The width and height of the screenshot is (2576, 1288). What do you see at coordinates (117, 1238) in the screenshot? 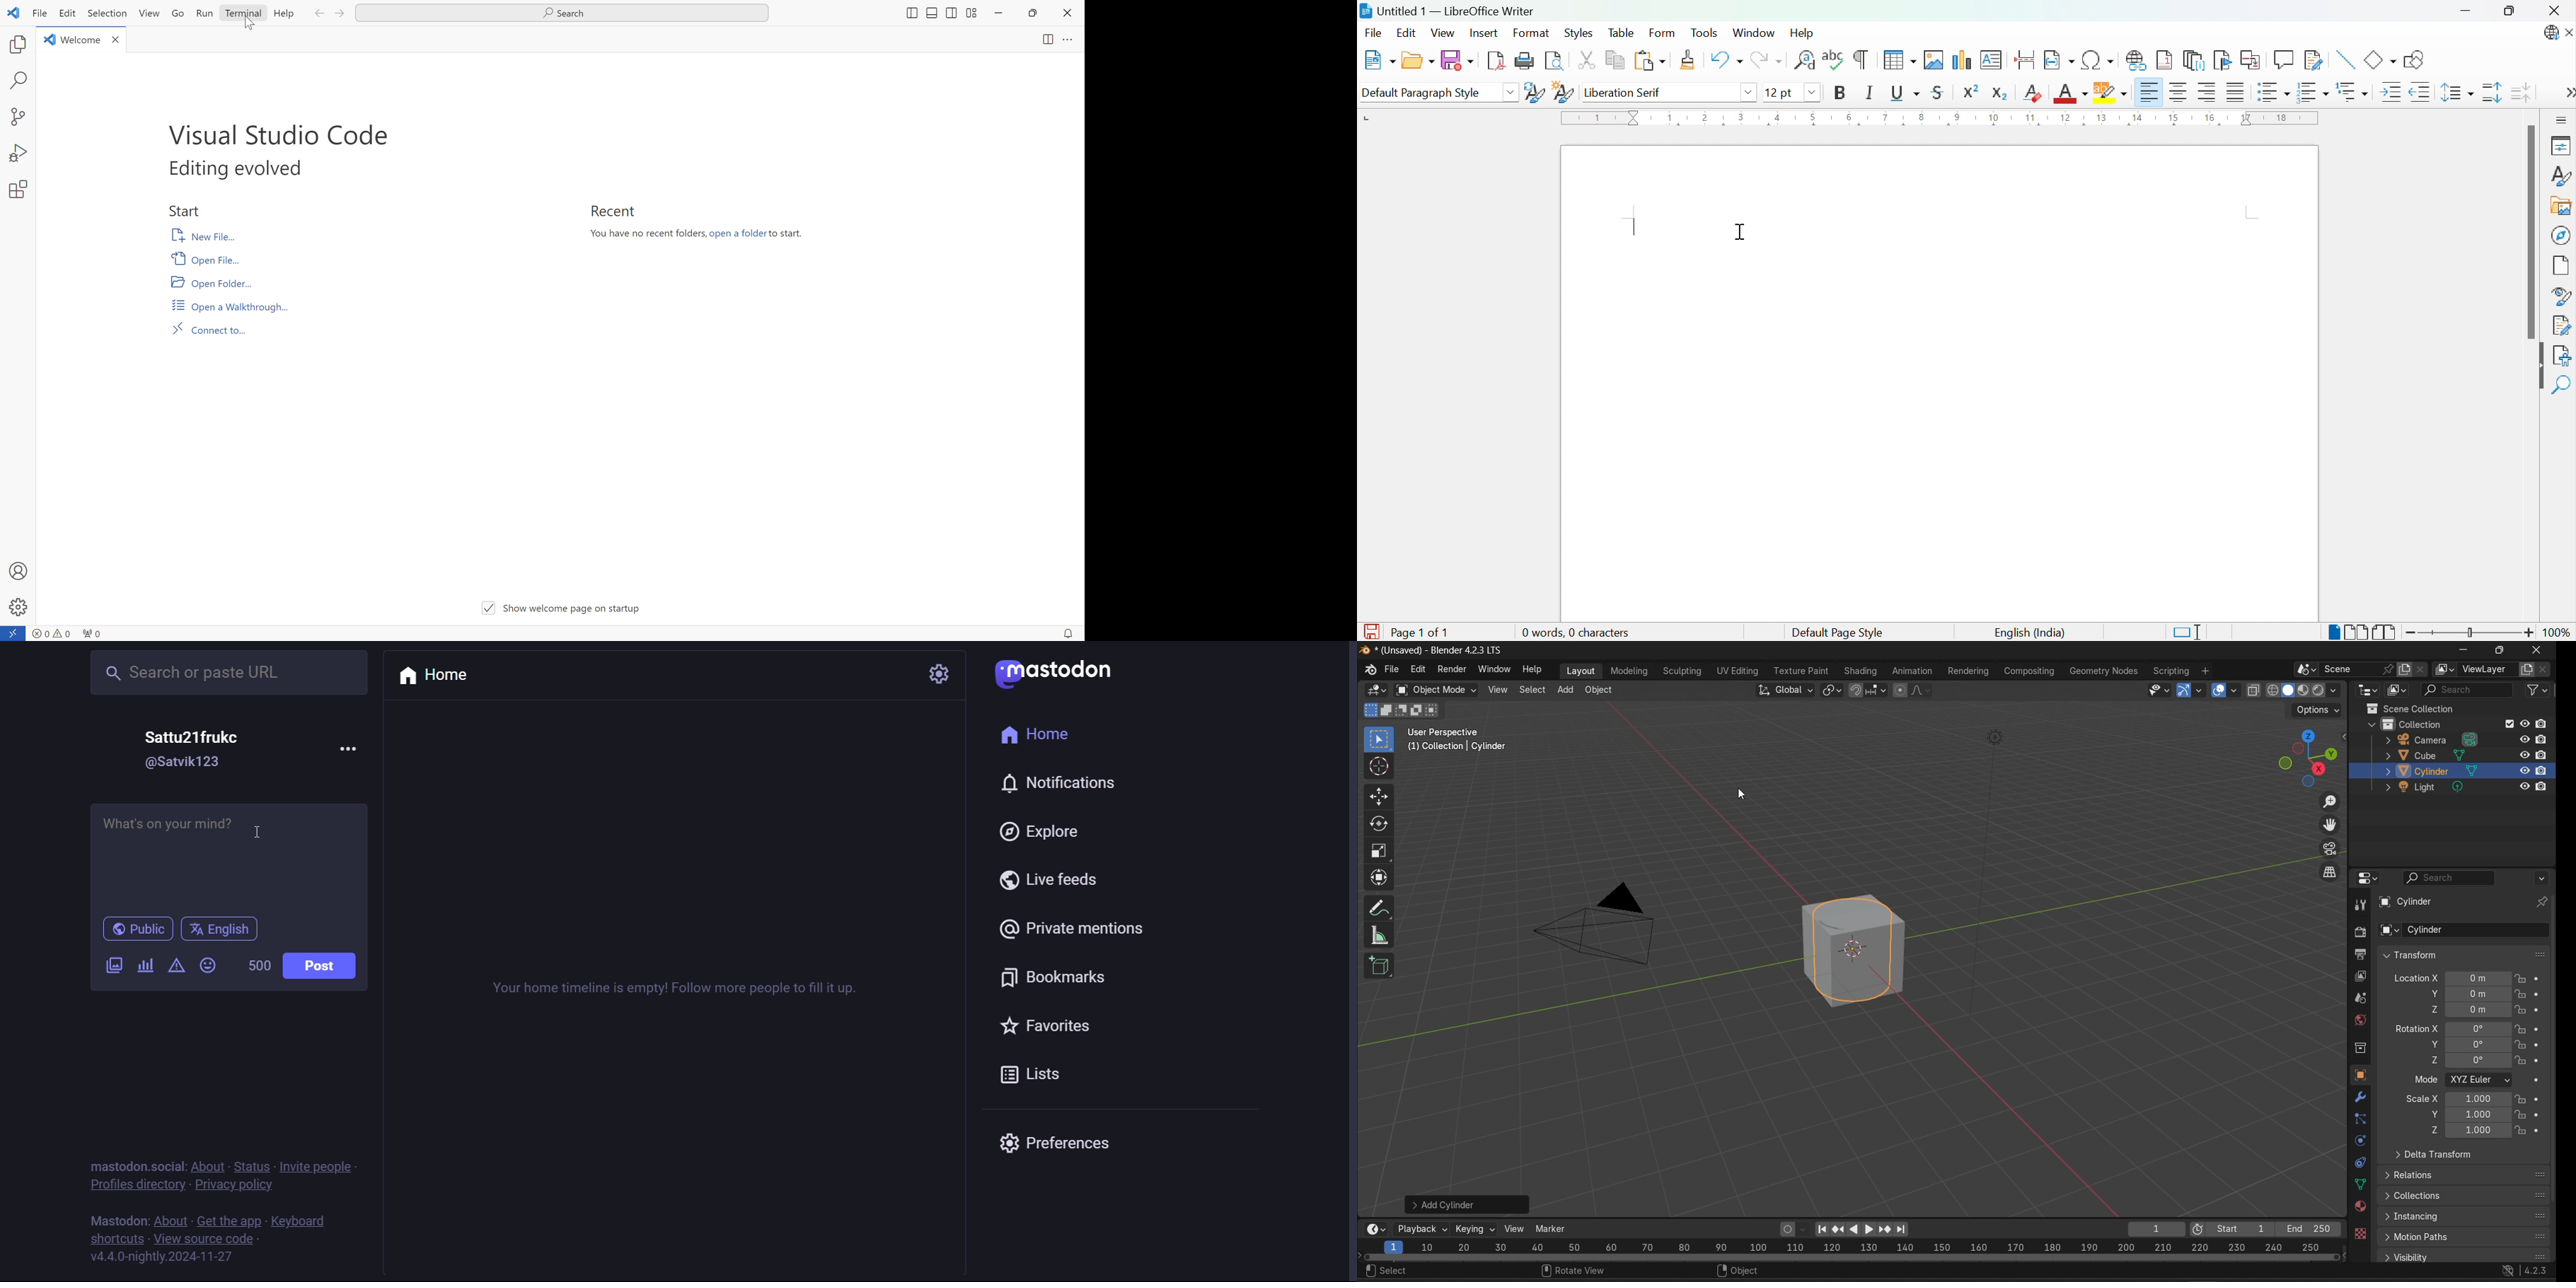
I see `shortcuts` at bounding box center [117, 1238].